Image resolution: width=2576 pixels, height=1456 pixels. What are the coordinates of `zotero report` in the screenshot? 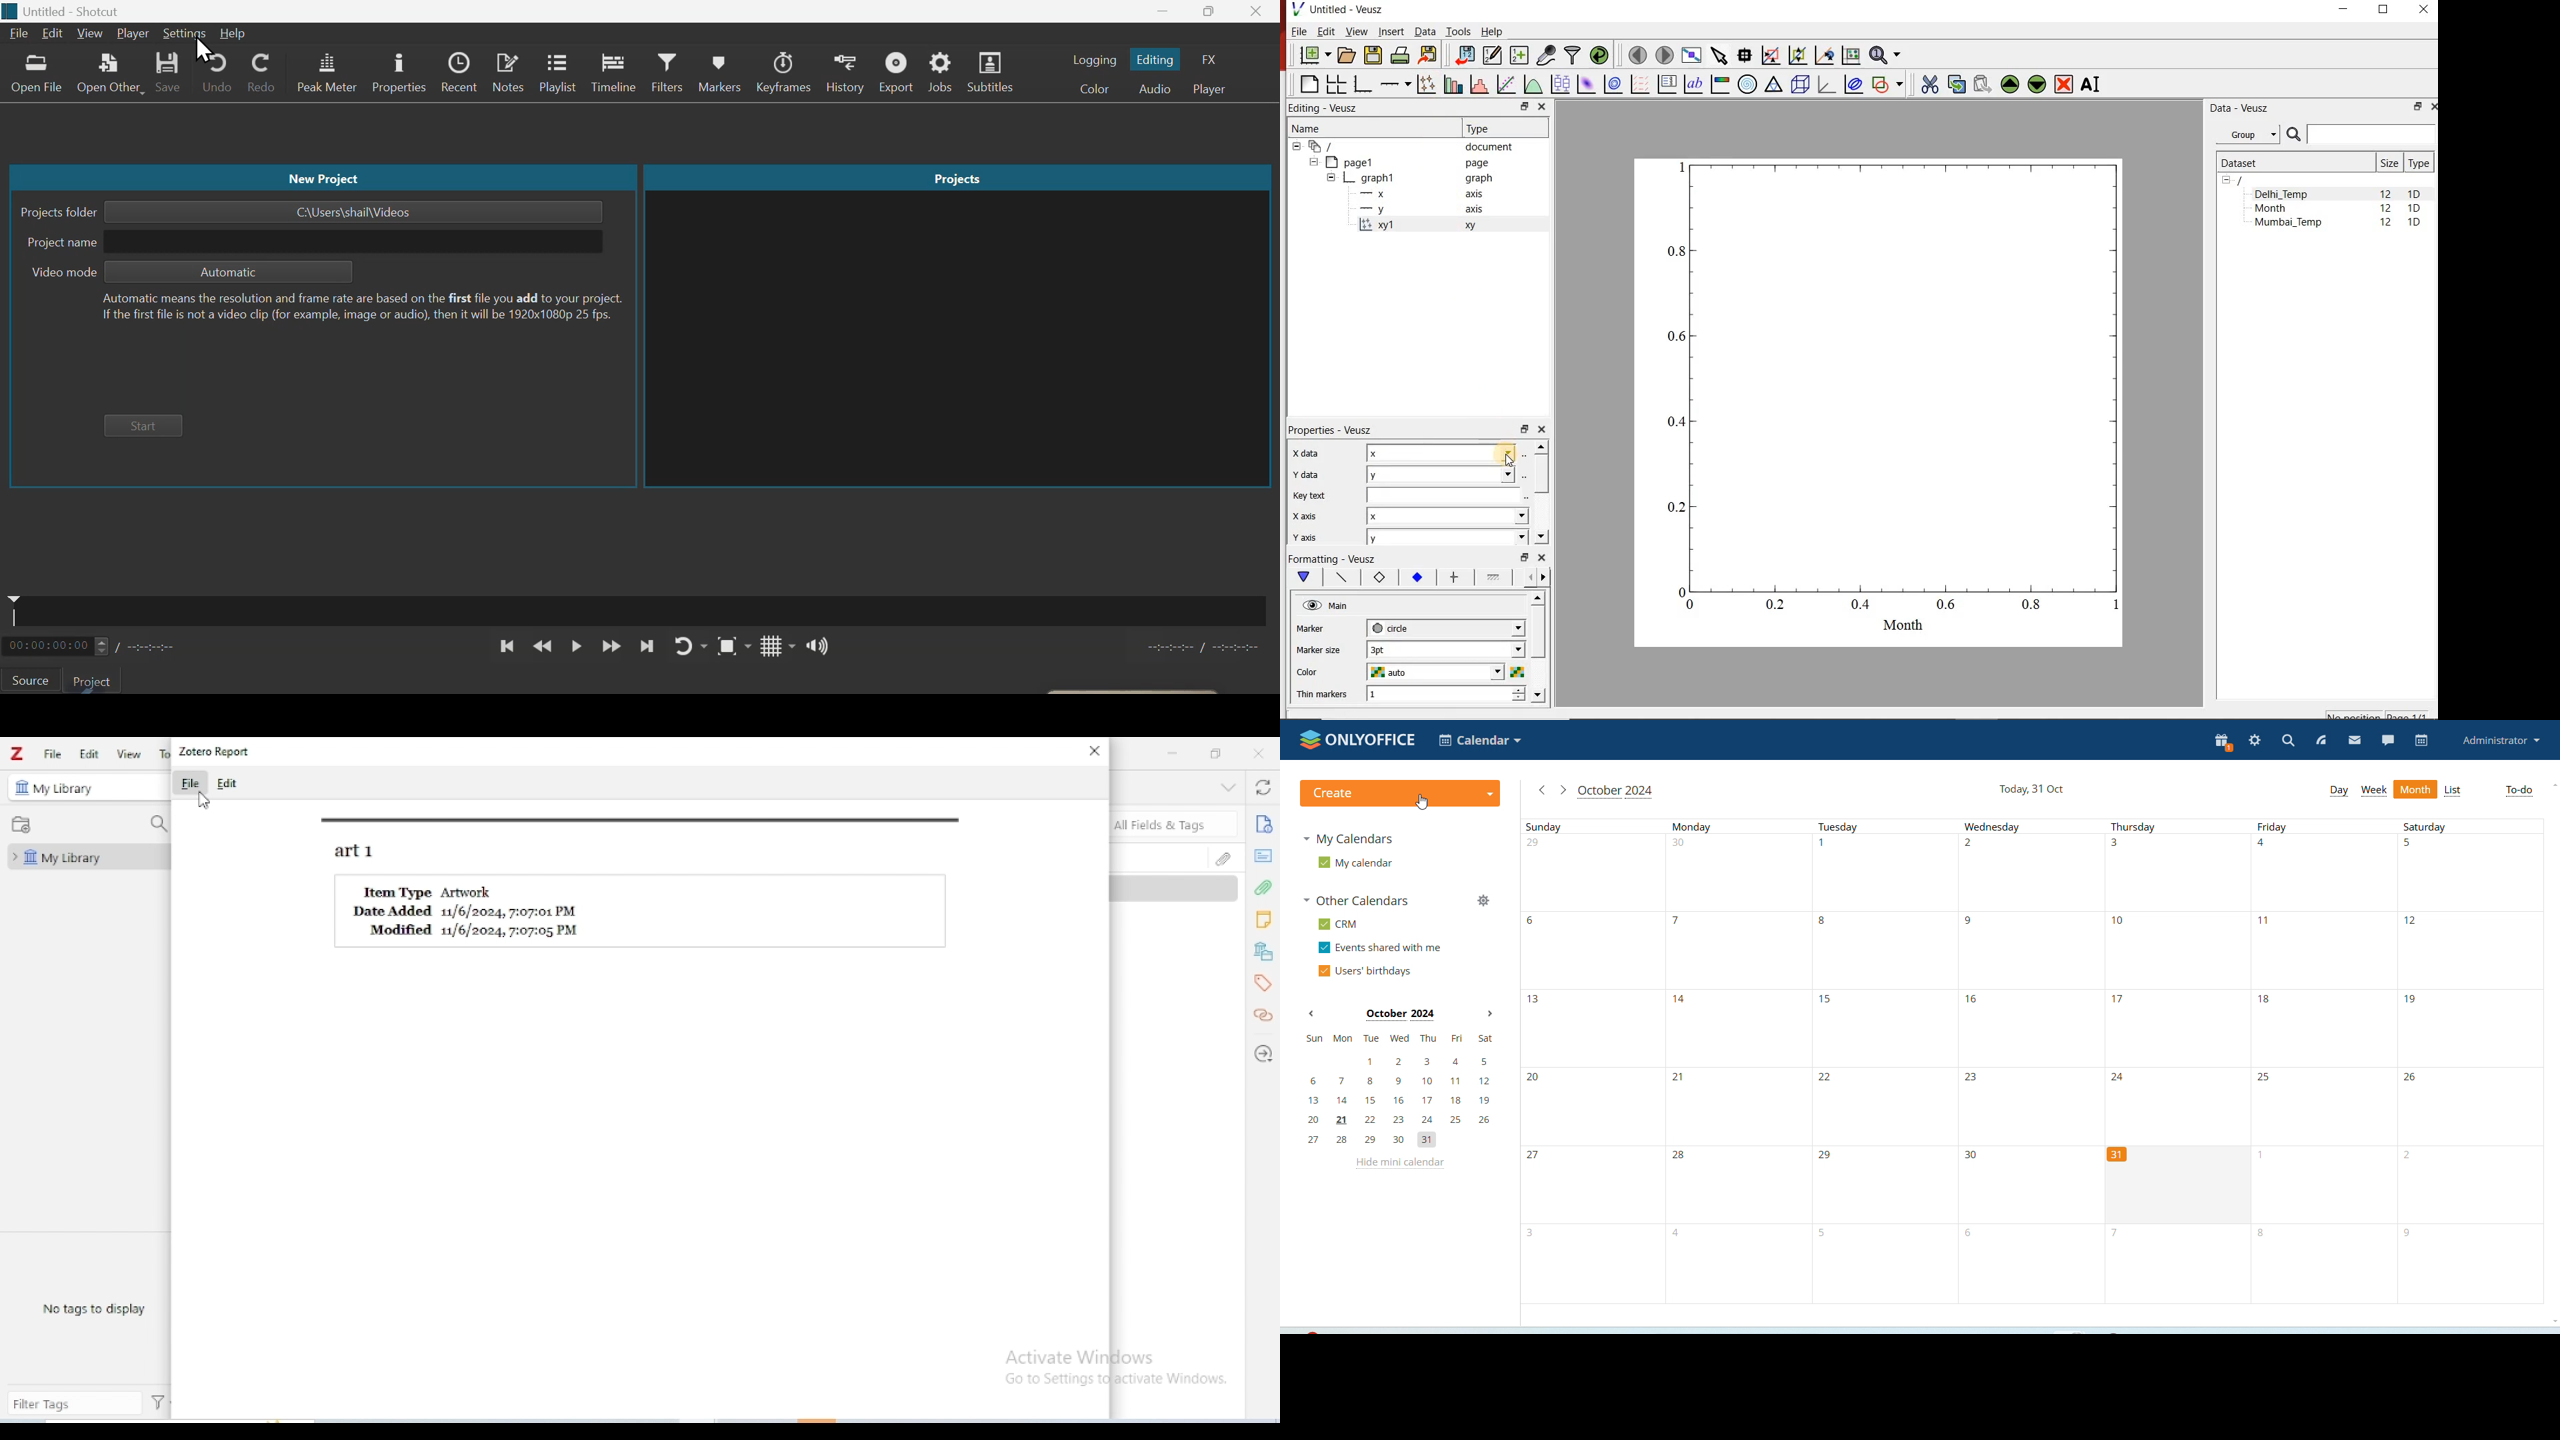 It's located at (214, 751).